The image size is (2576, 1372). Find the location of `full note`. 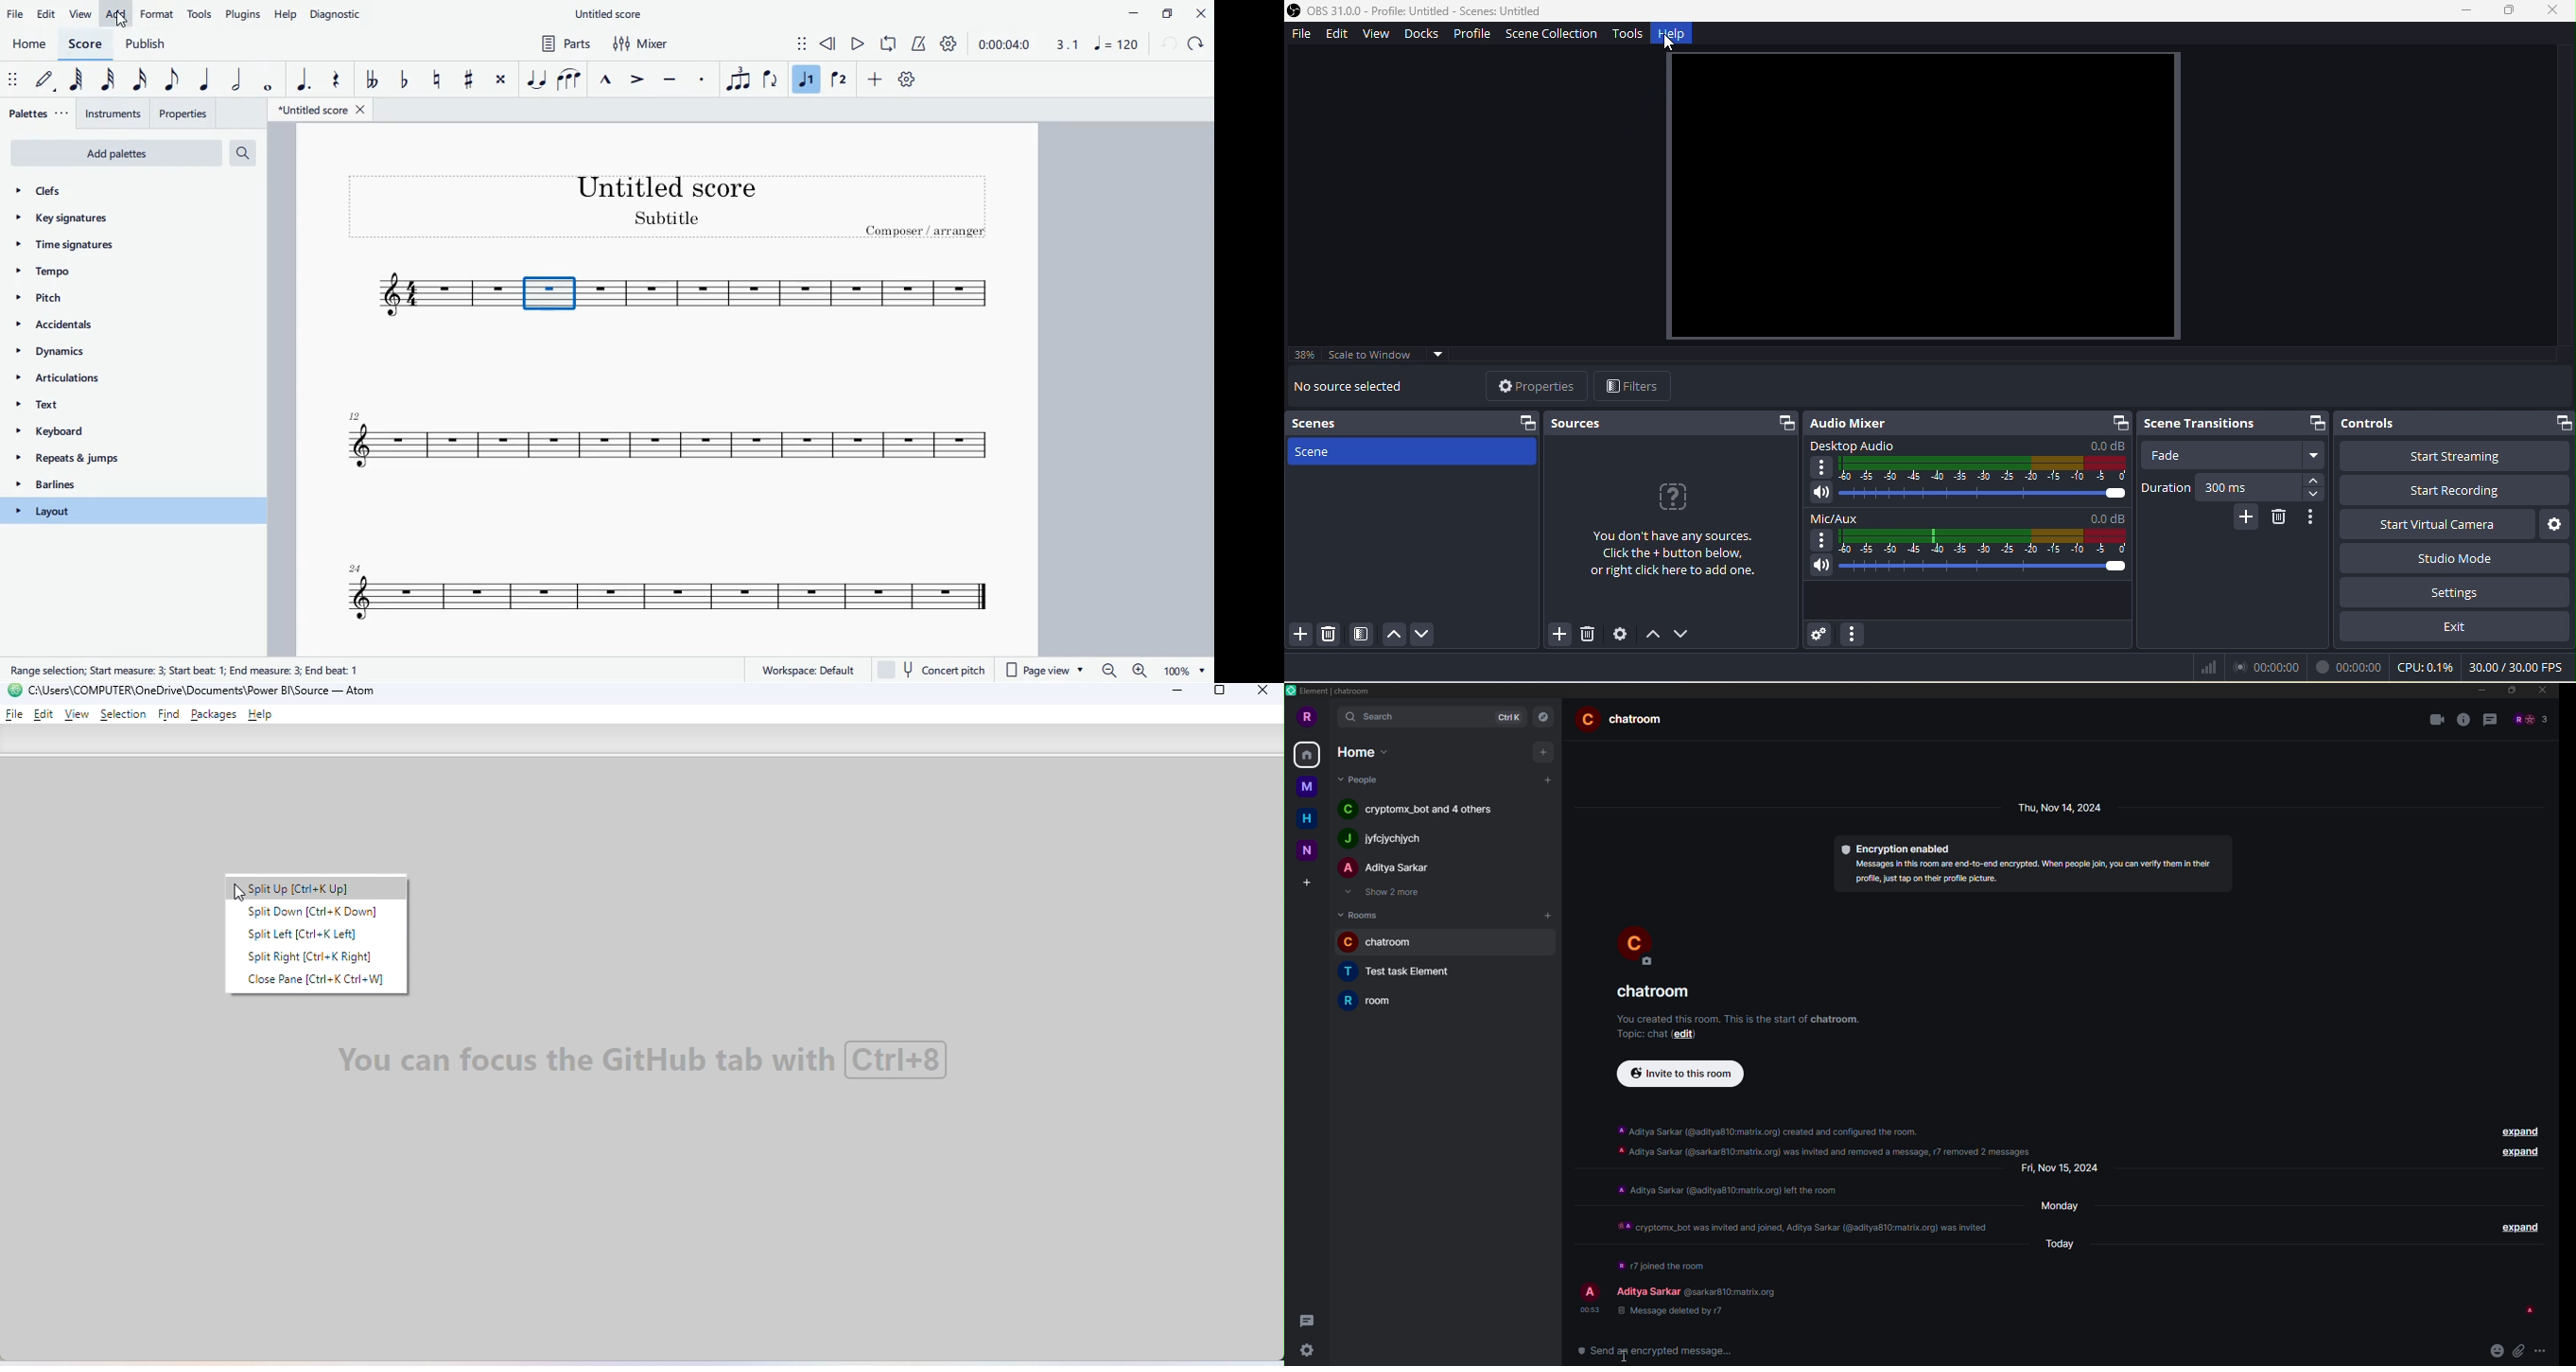

full note is located at coordinates (270, 77).